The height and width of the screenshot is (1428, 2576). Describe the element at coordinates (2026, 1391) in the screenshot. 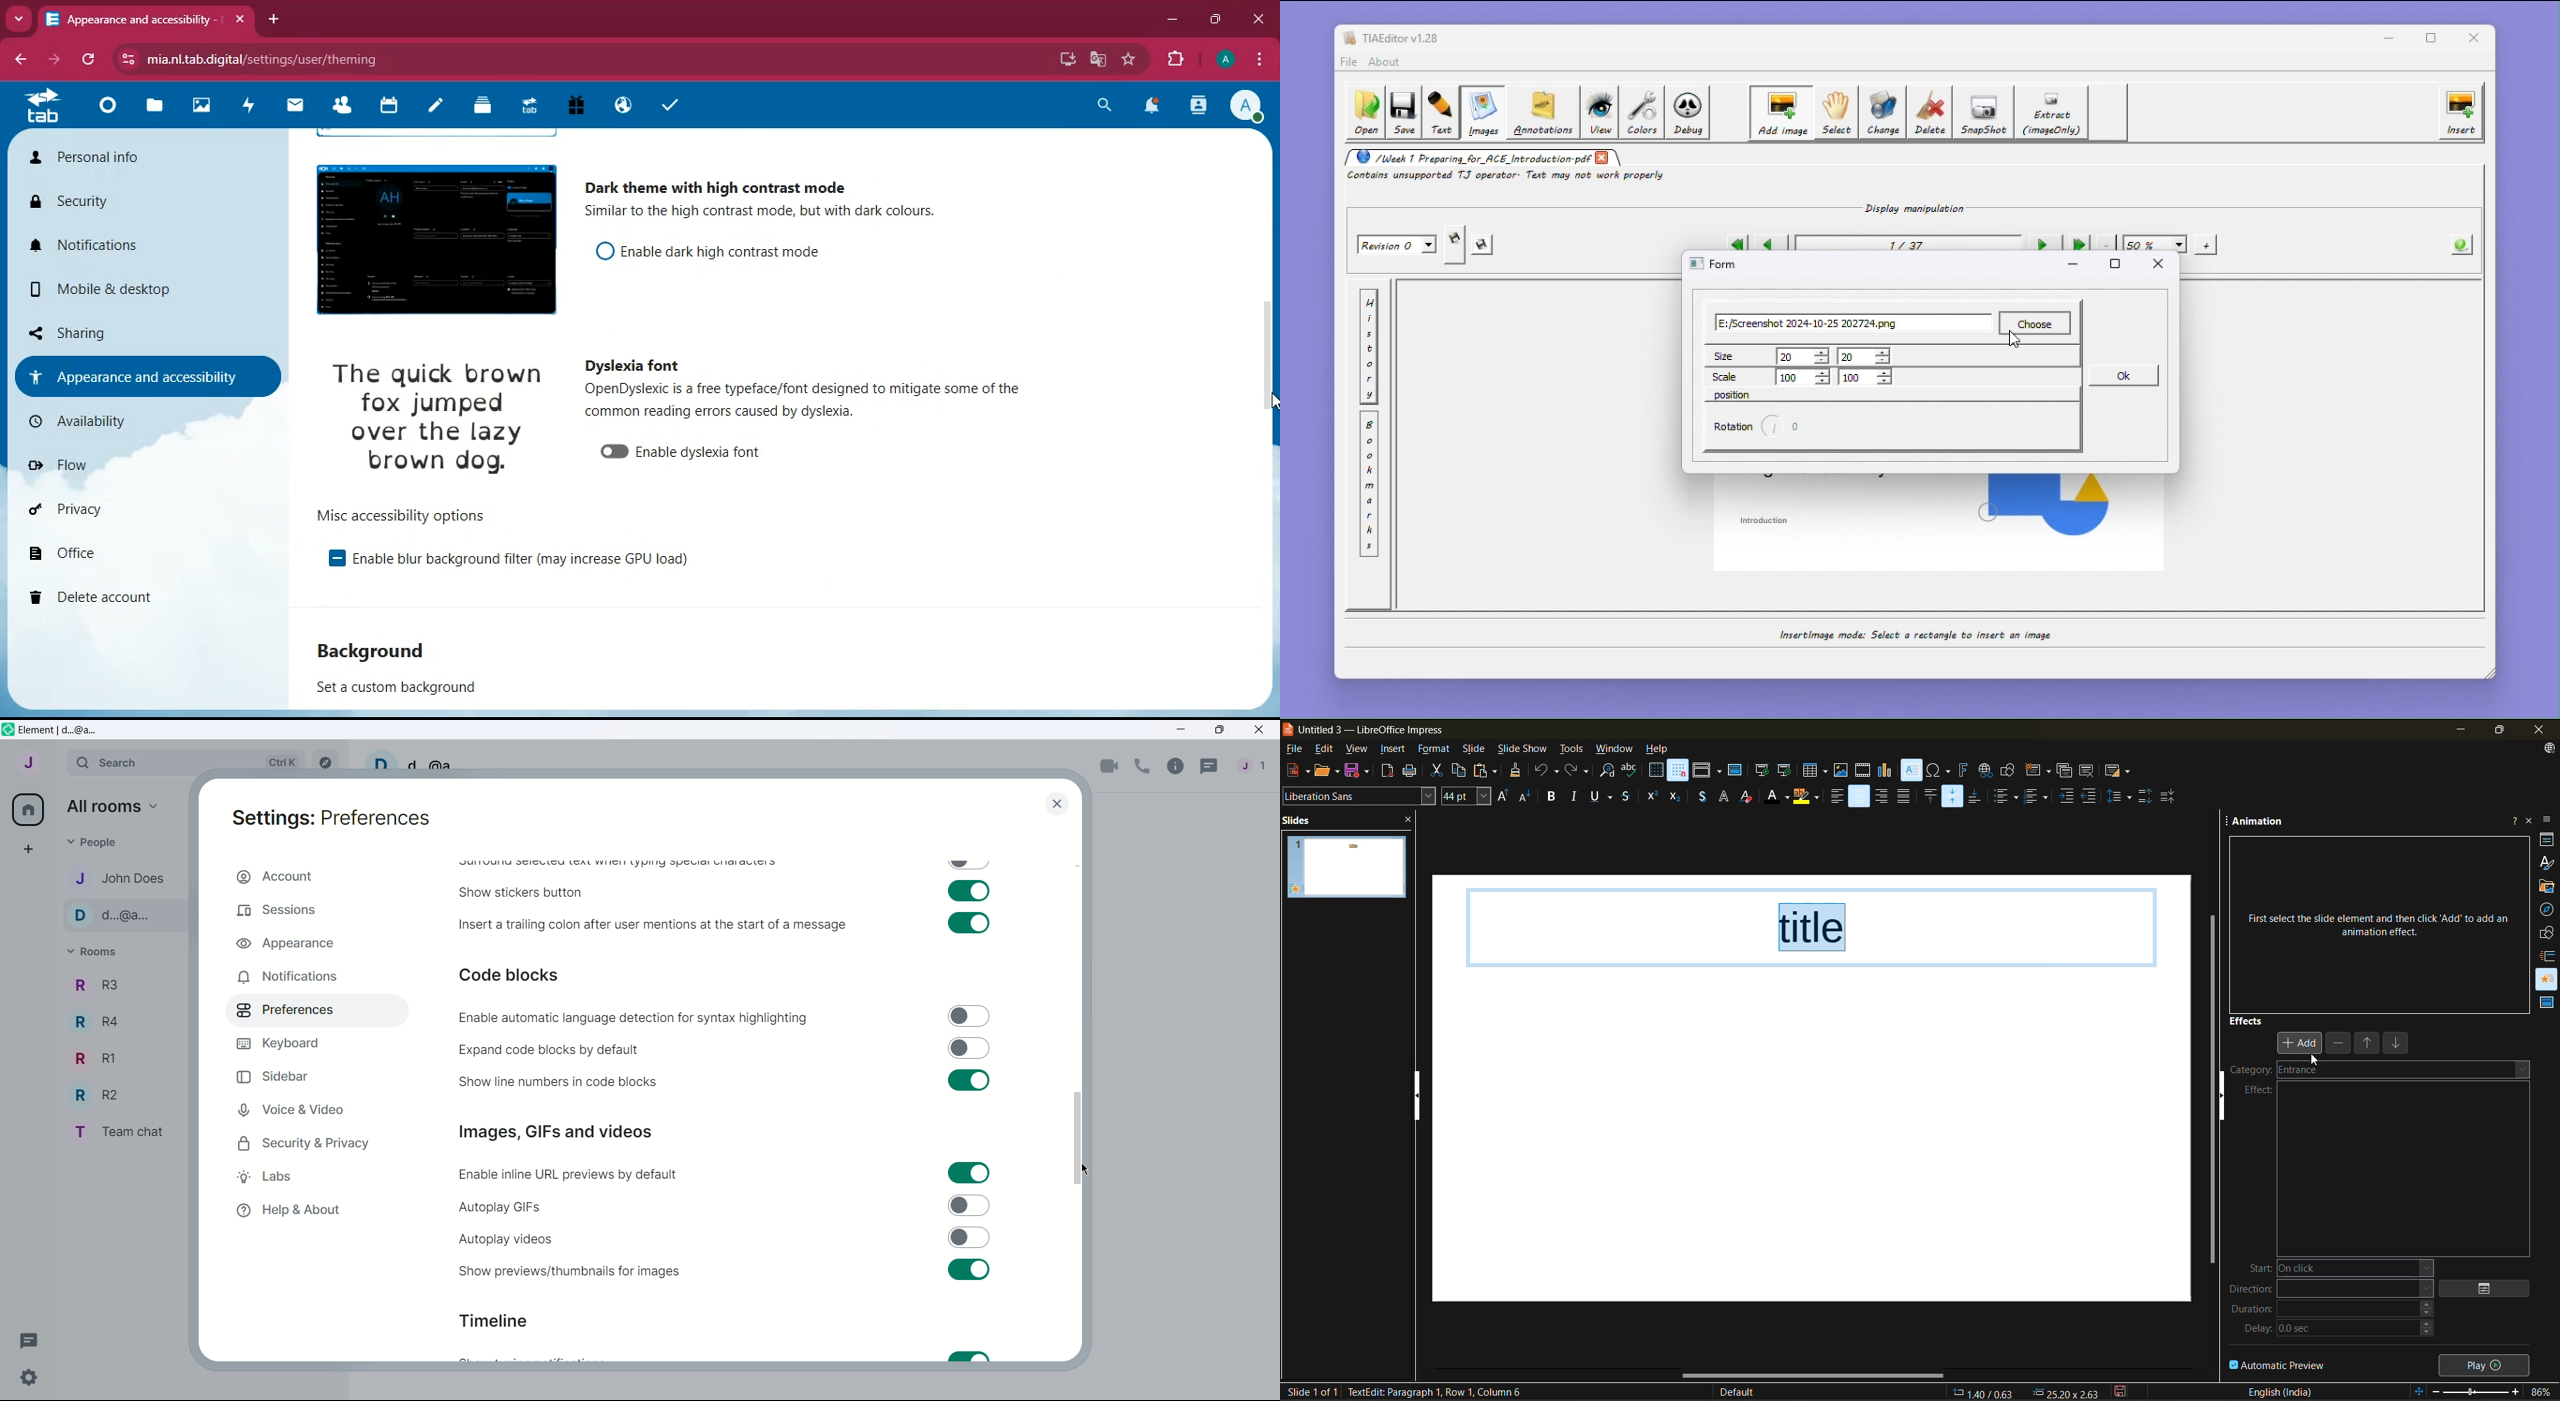

I see `co ordininates` at that location.